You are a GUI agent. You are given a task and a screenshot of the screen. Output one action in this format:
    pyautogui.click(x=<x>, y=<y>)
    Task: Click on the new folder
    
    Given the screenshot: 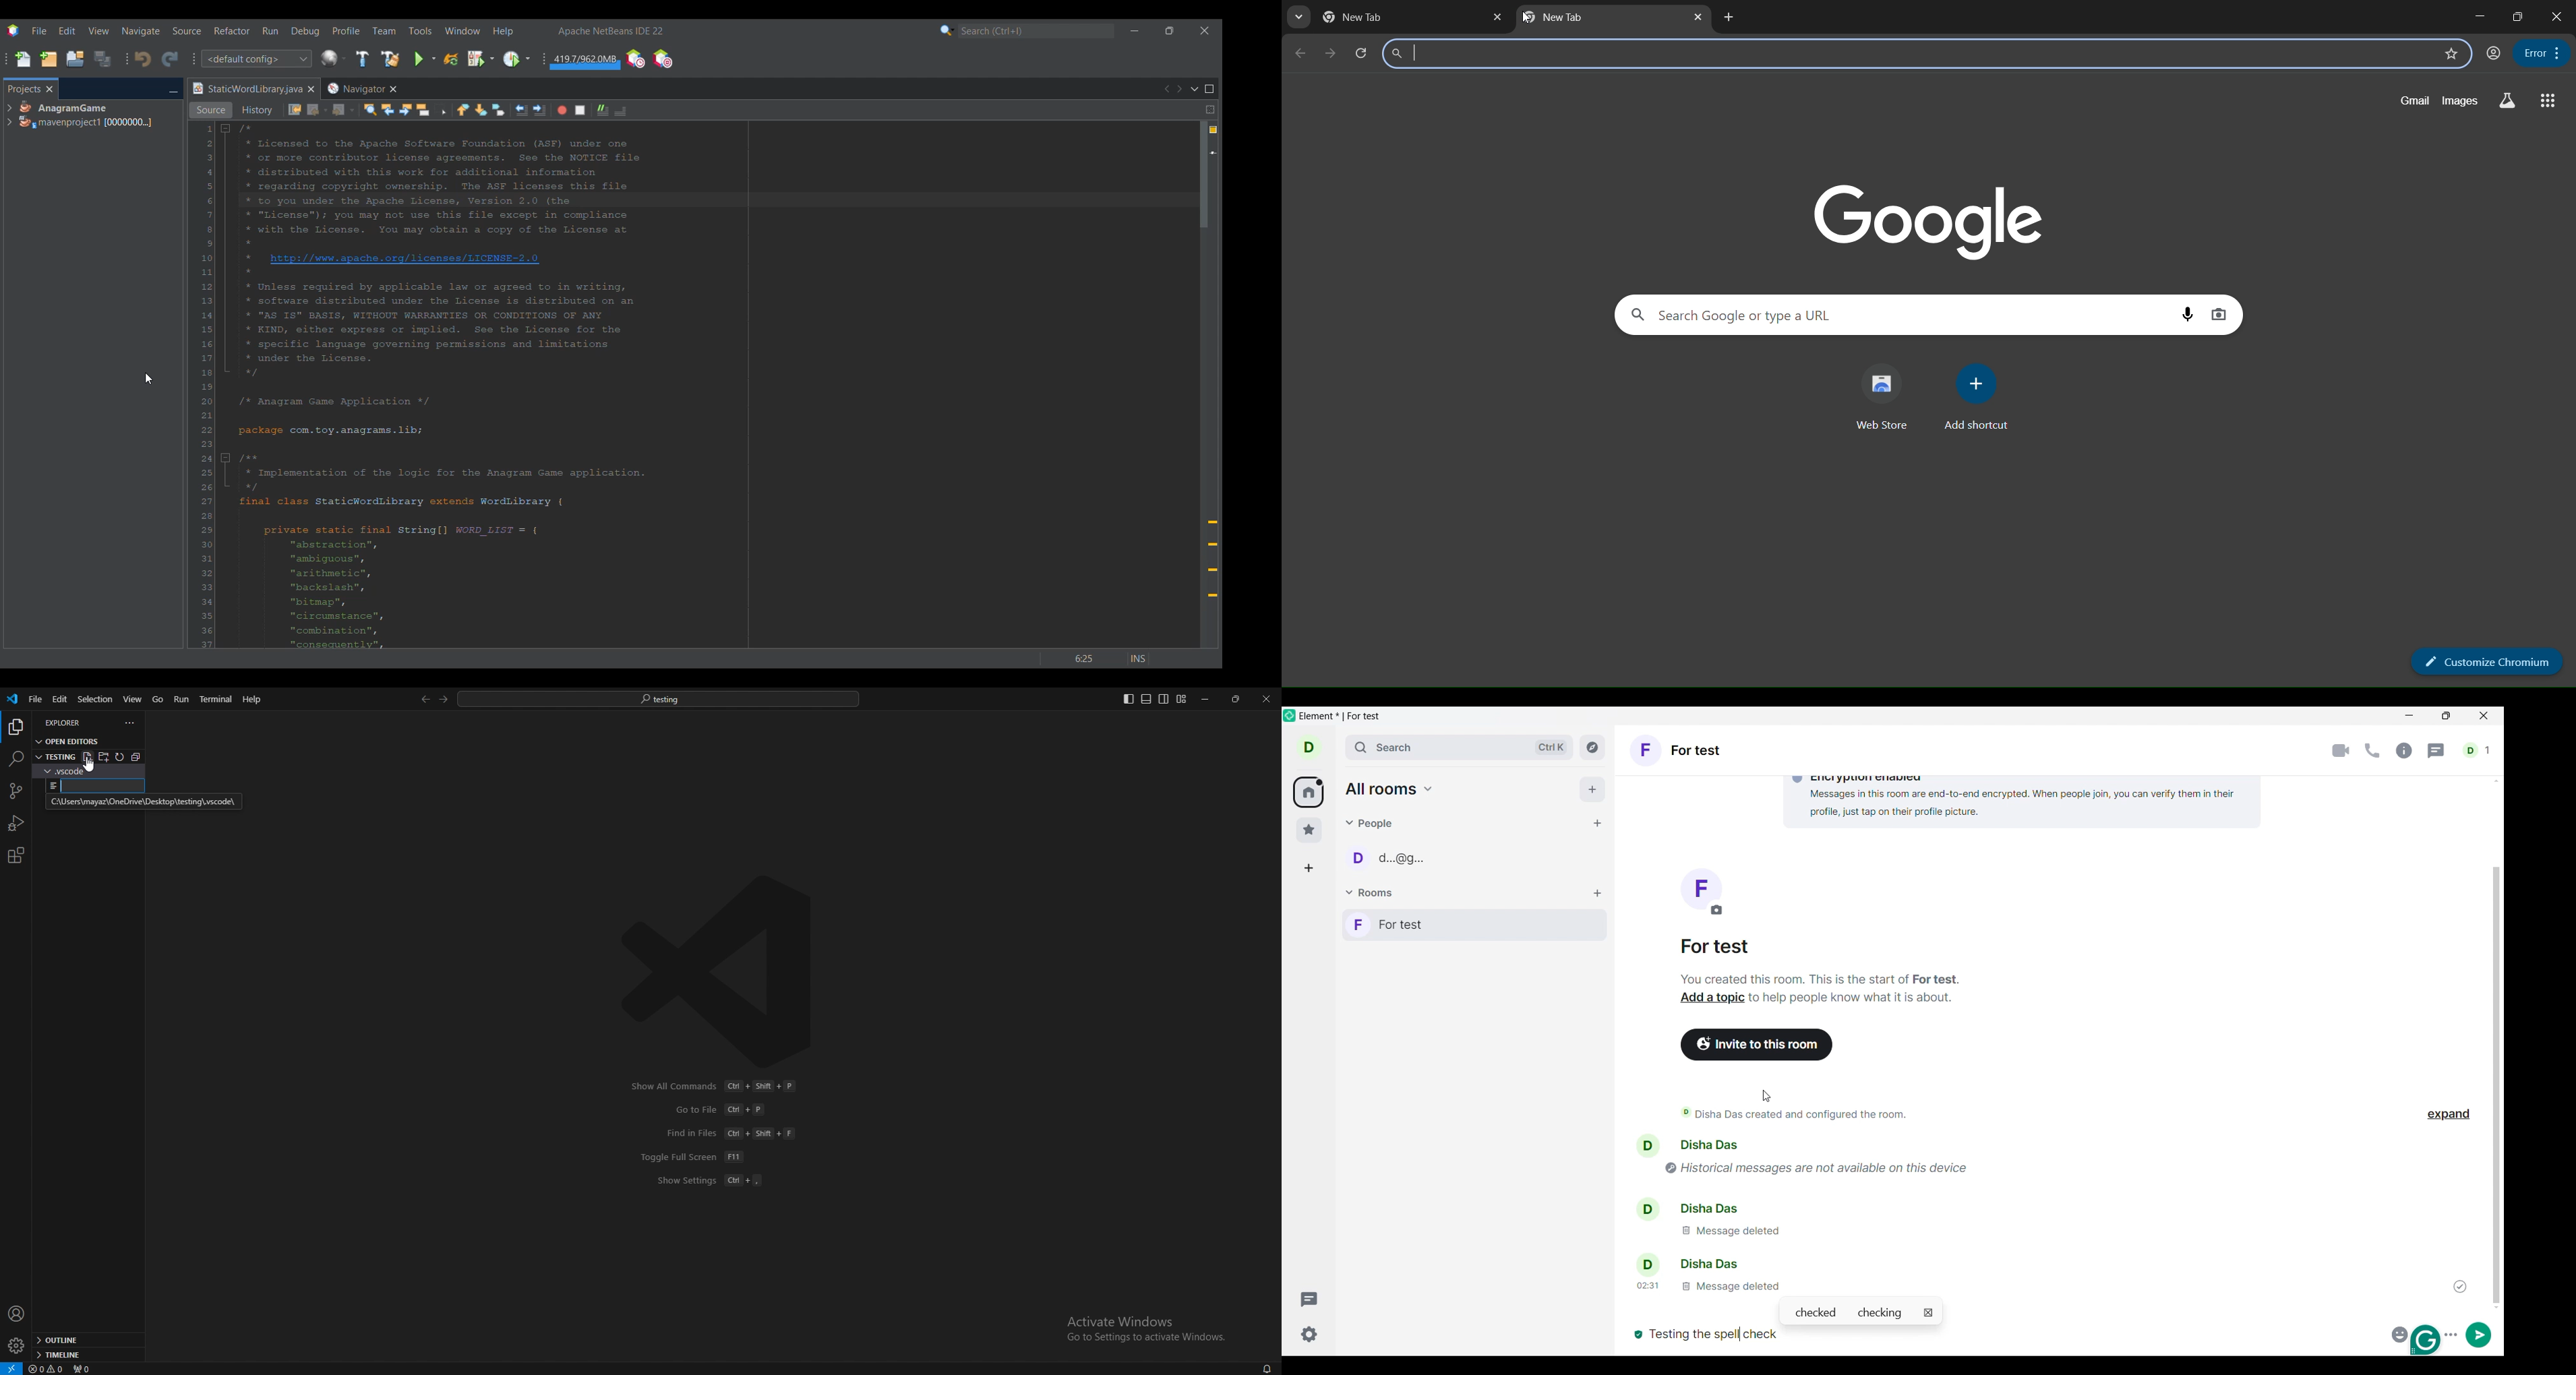 What is the action you would take?
    pyautogui.click(x=104, y=756)
    